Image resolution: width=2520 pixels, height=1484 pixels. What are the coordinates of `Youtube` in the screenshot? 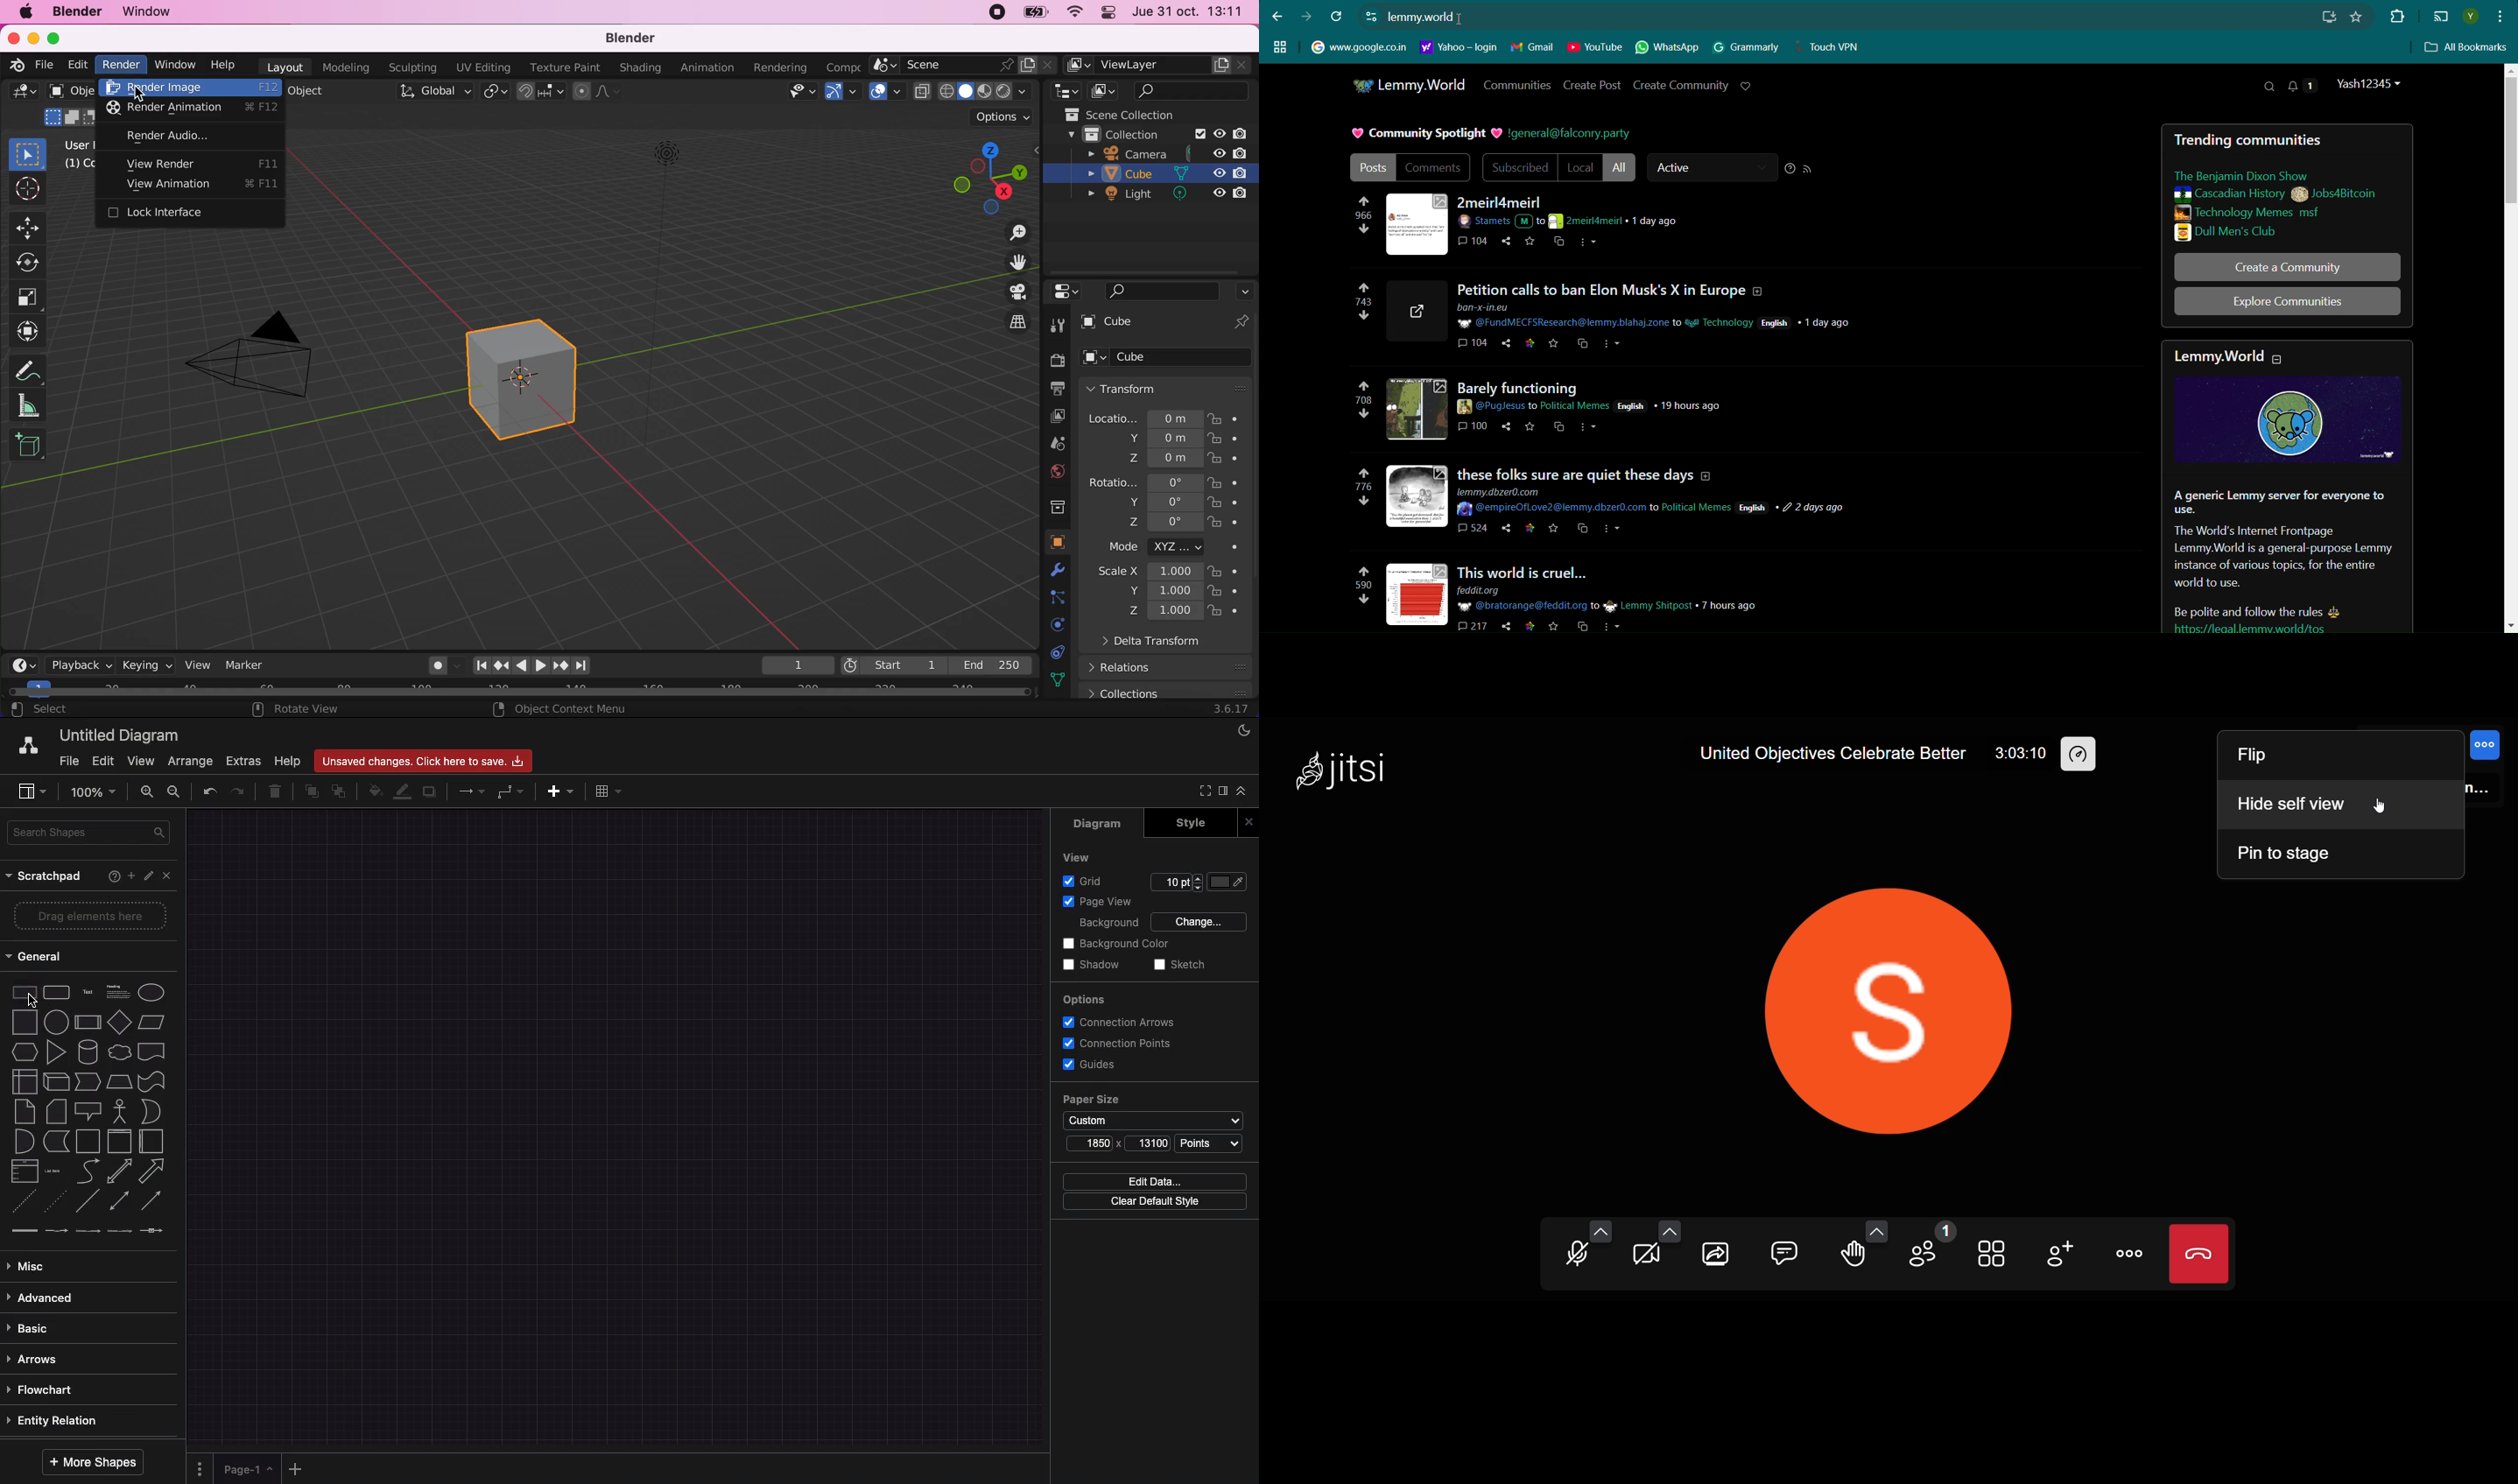 It's located at (1595, 47).